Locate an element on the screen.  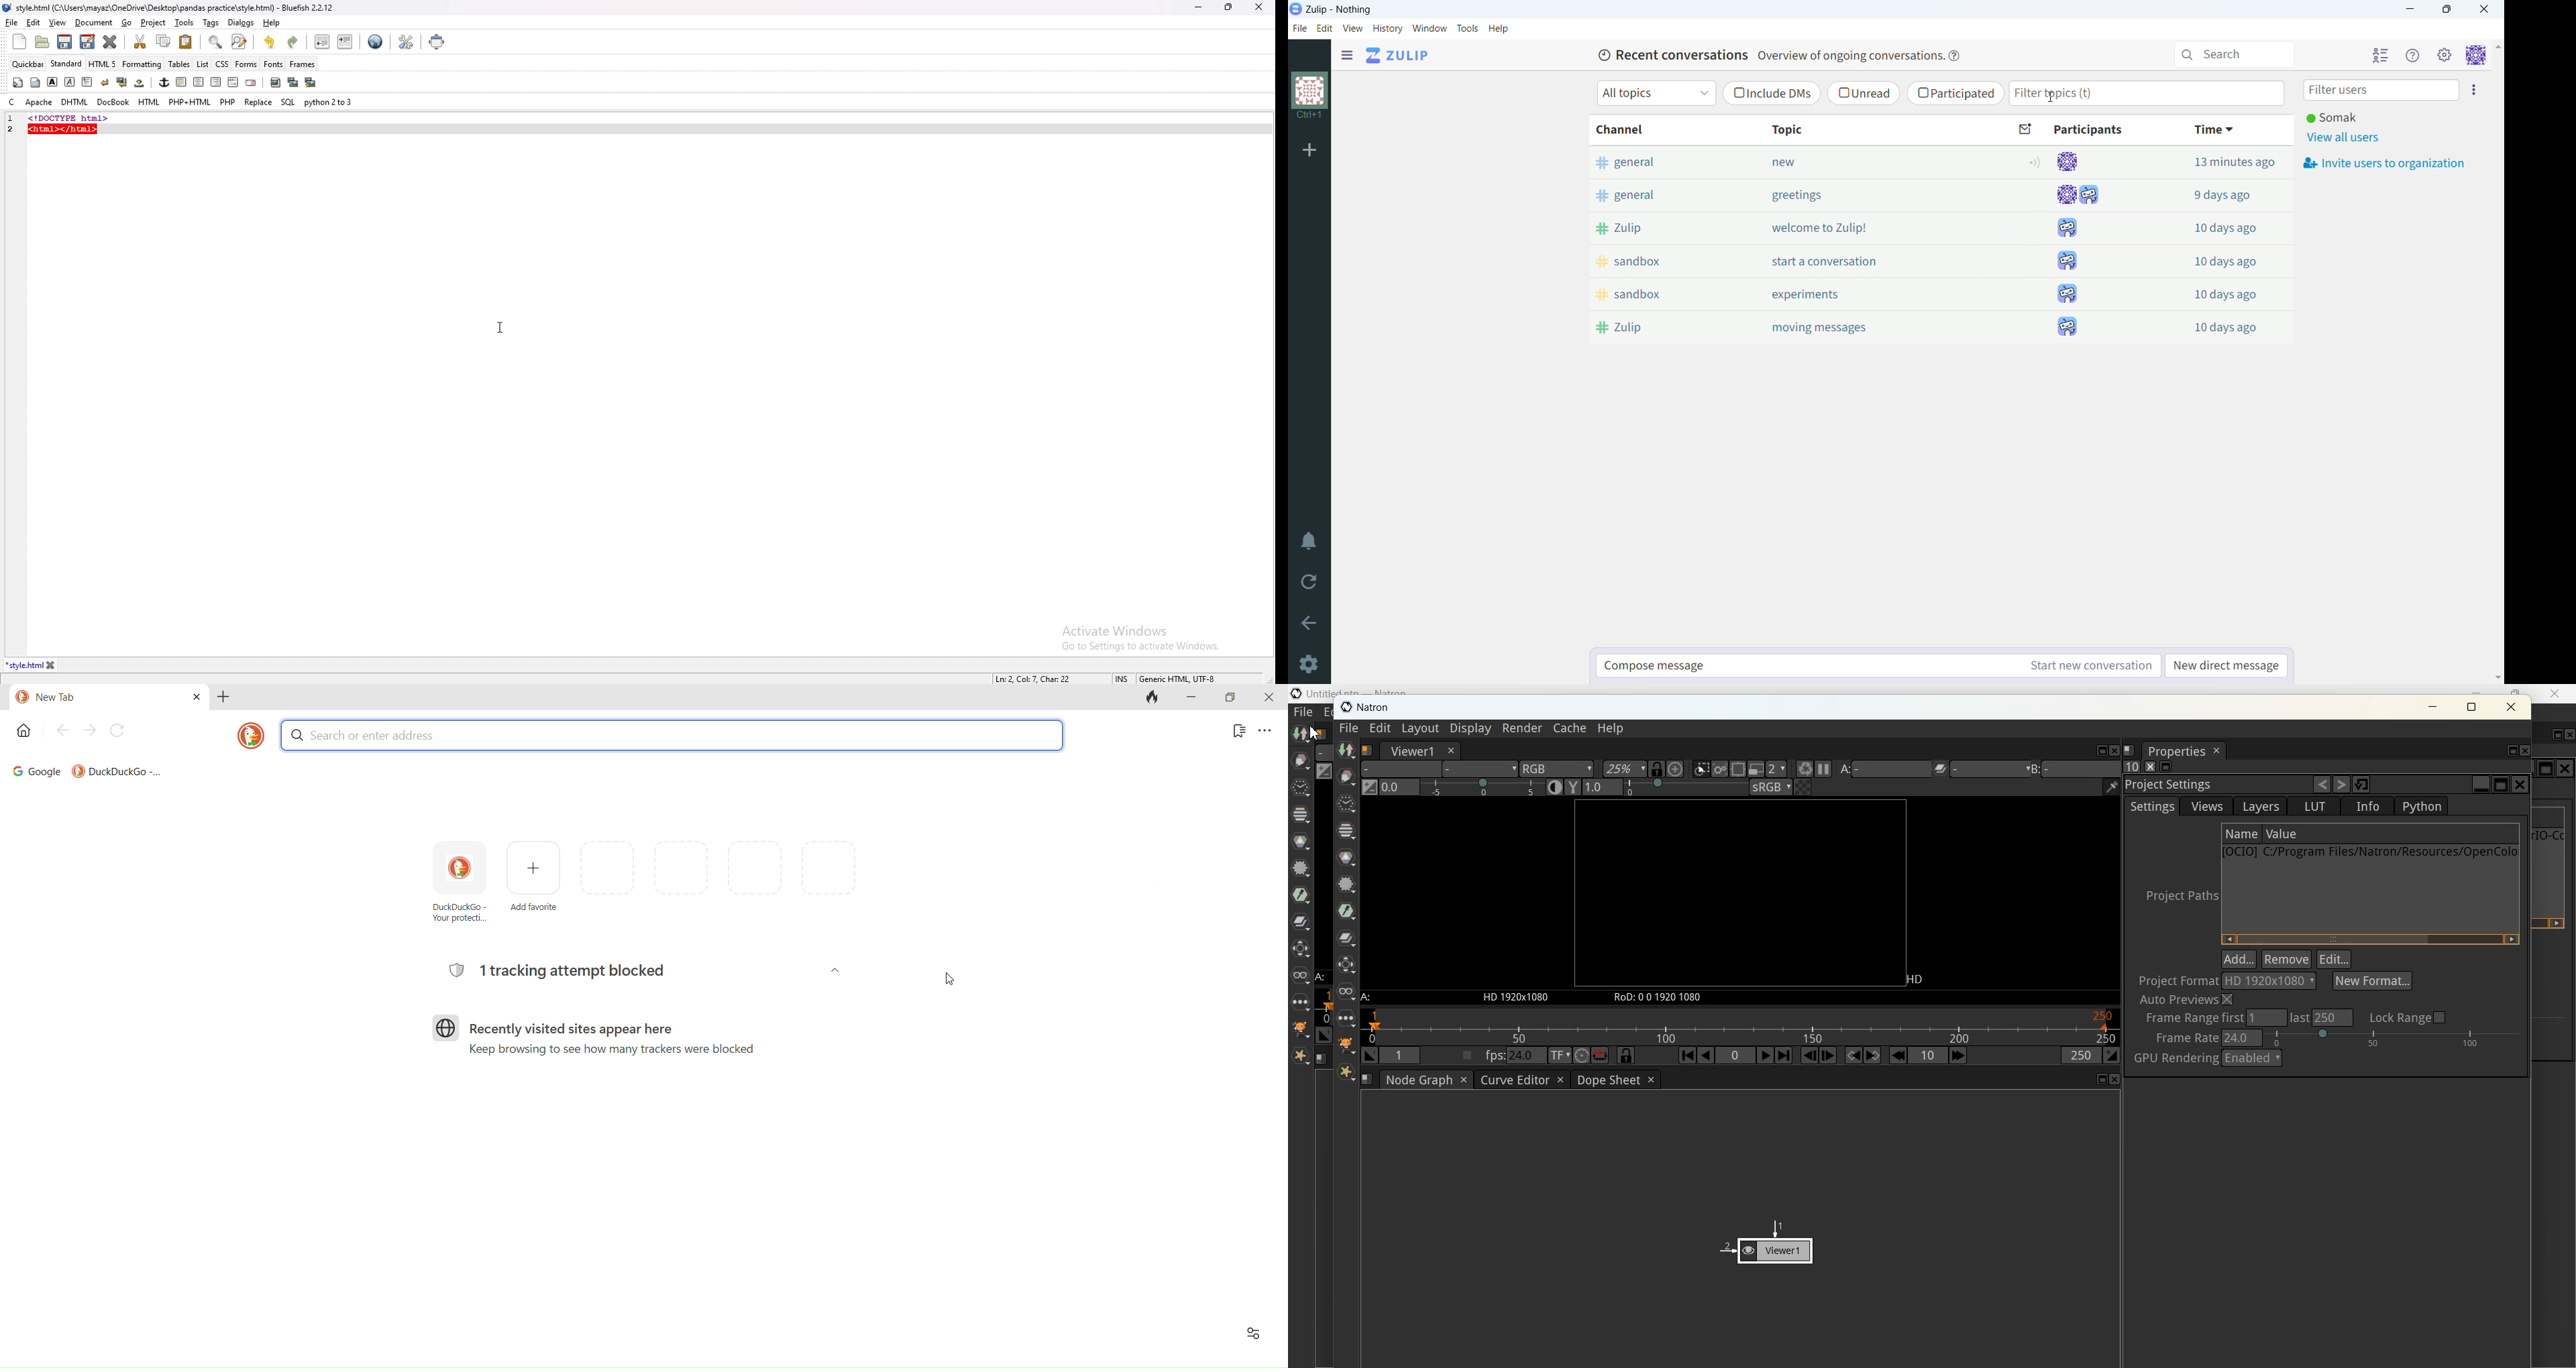
cut is located at coordinates (142, 41).